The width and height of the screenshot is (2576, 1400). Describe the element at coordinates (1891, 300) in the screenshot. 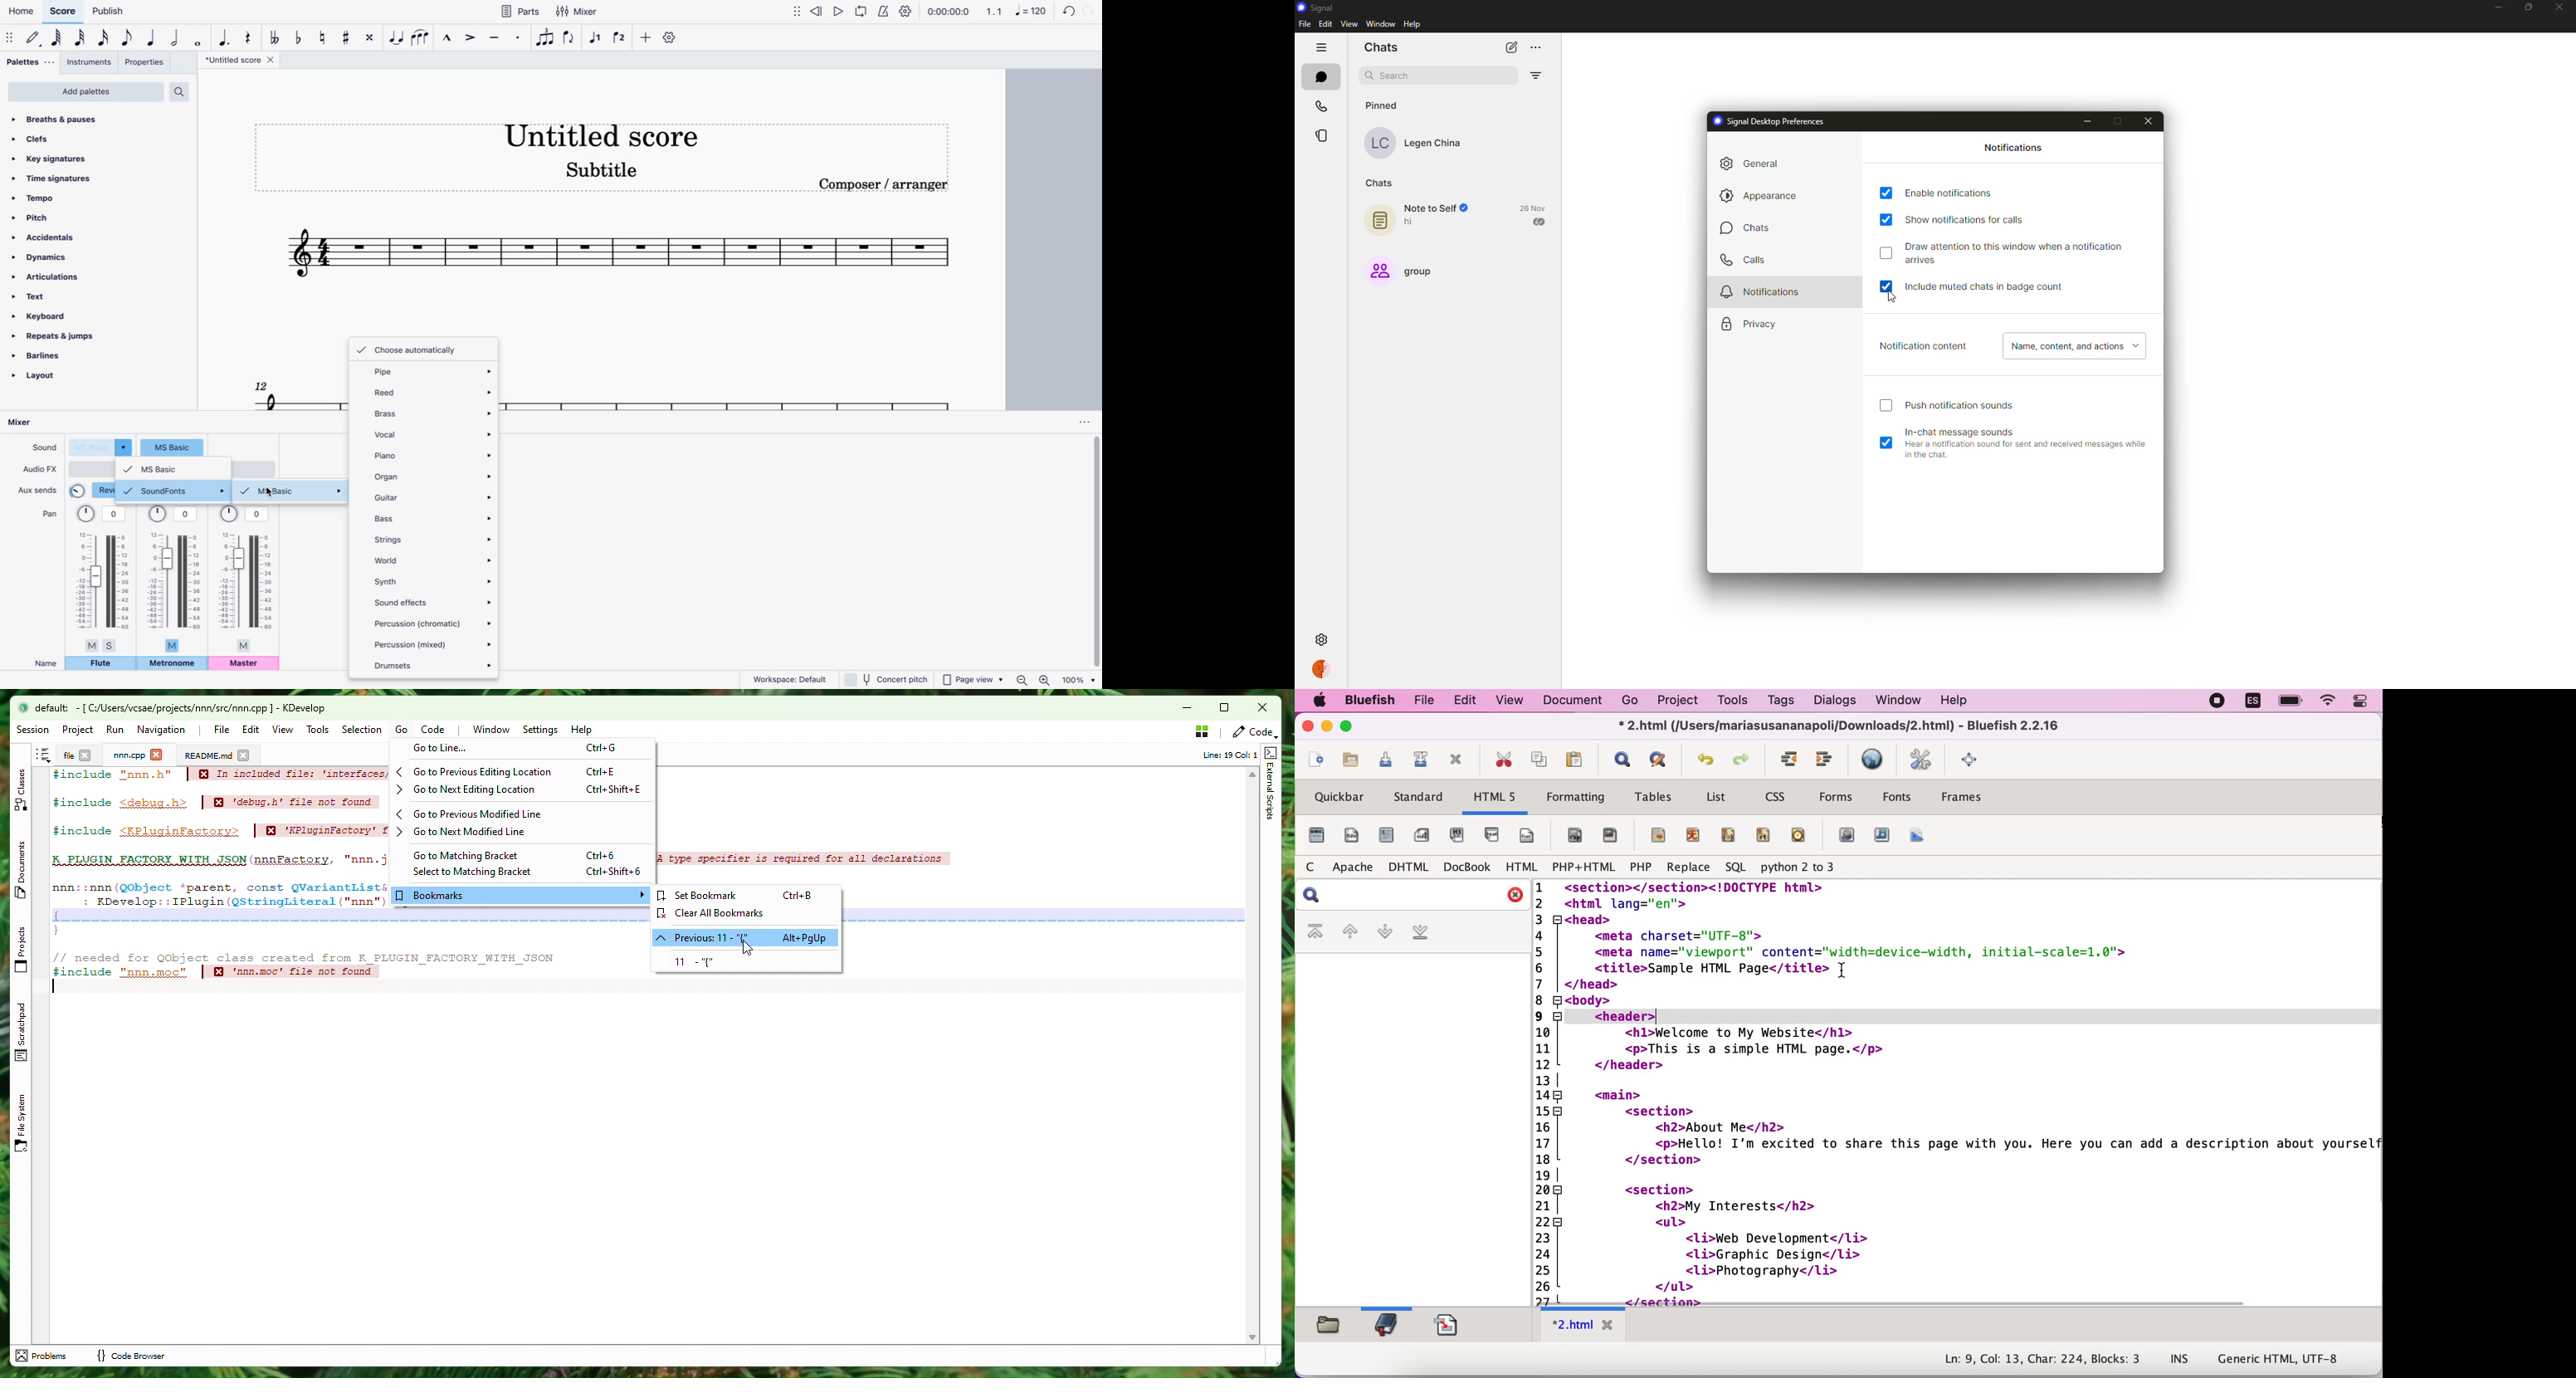

I see `cursor` at that location.